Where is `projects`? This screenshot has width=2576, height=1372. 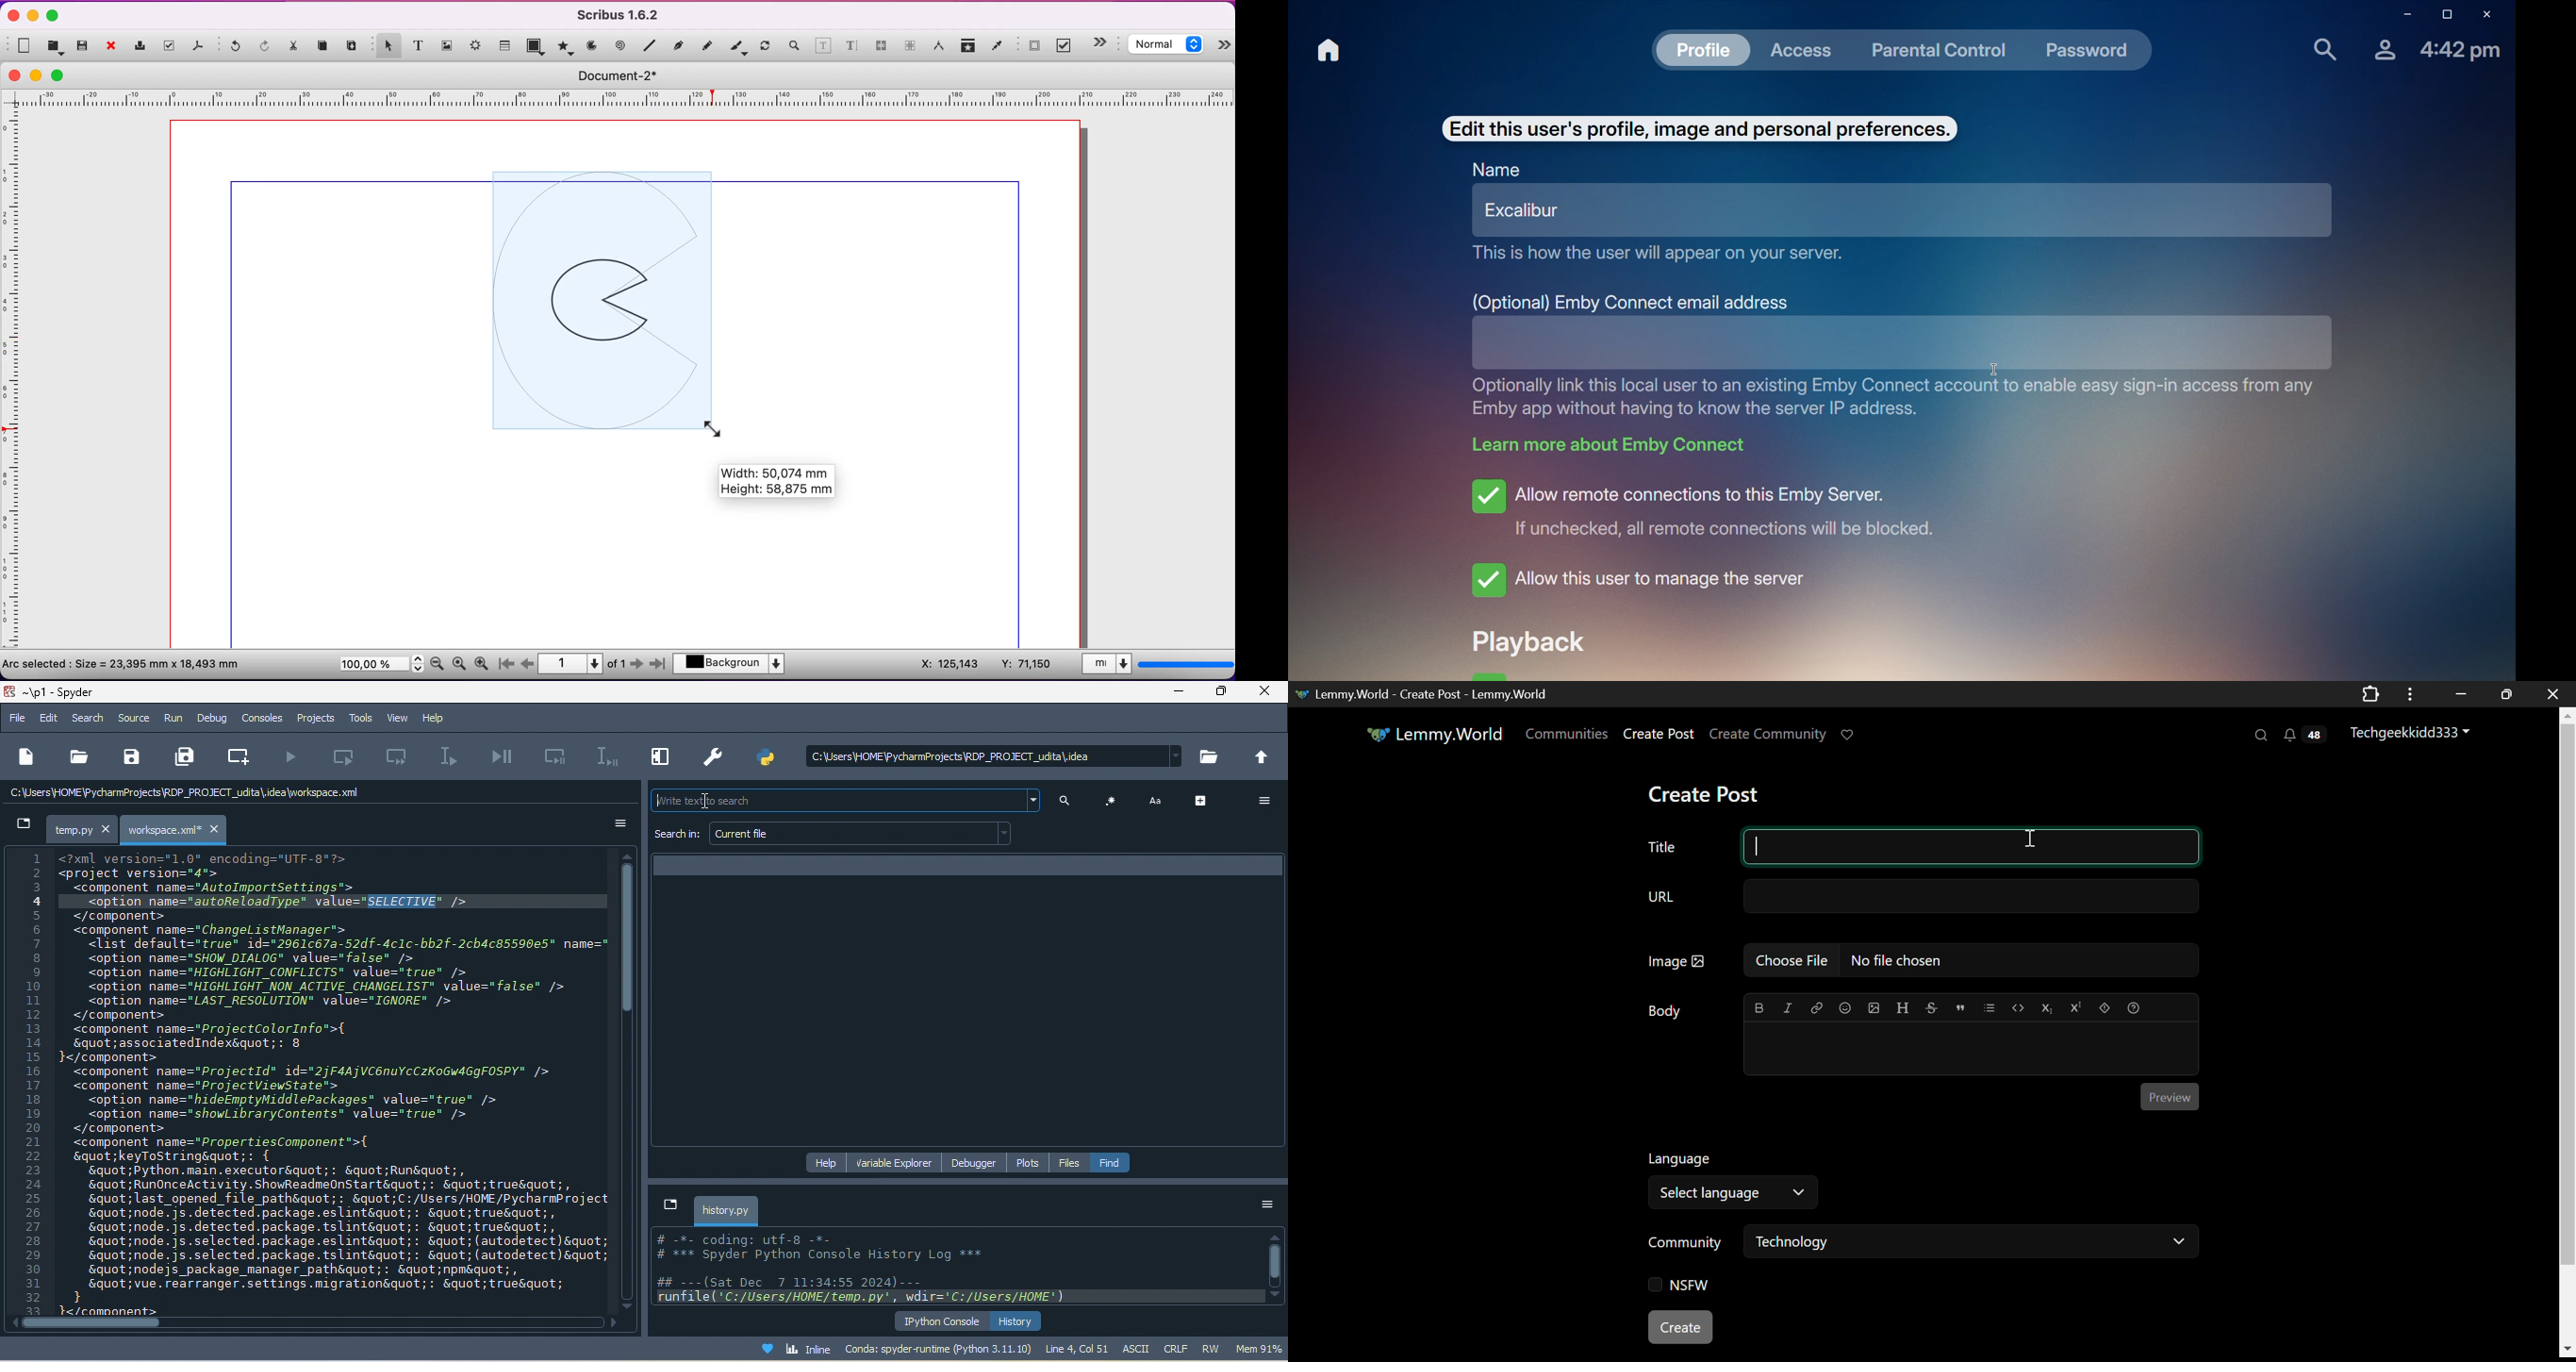
projects is located at coordinates (312, 718).